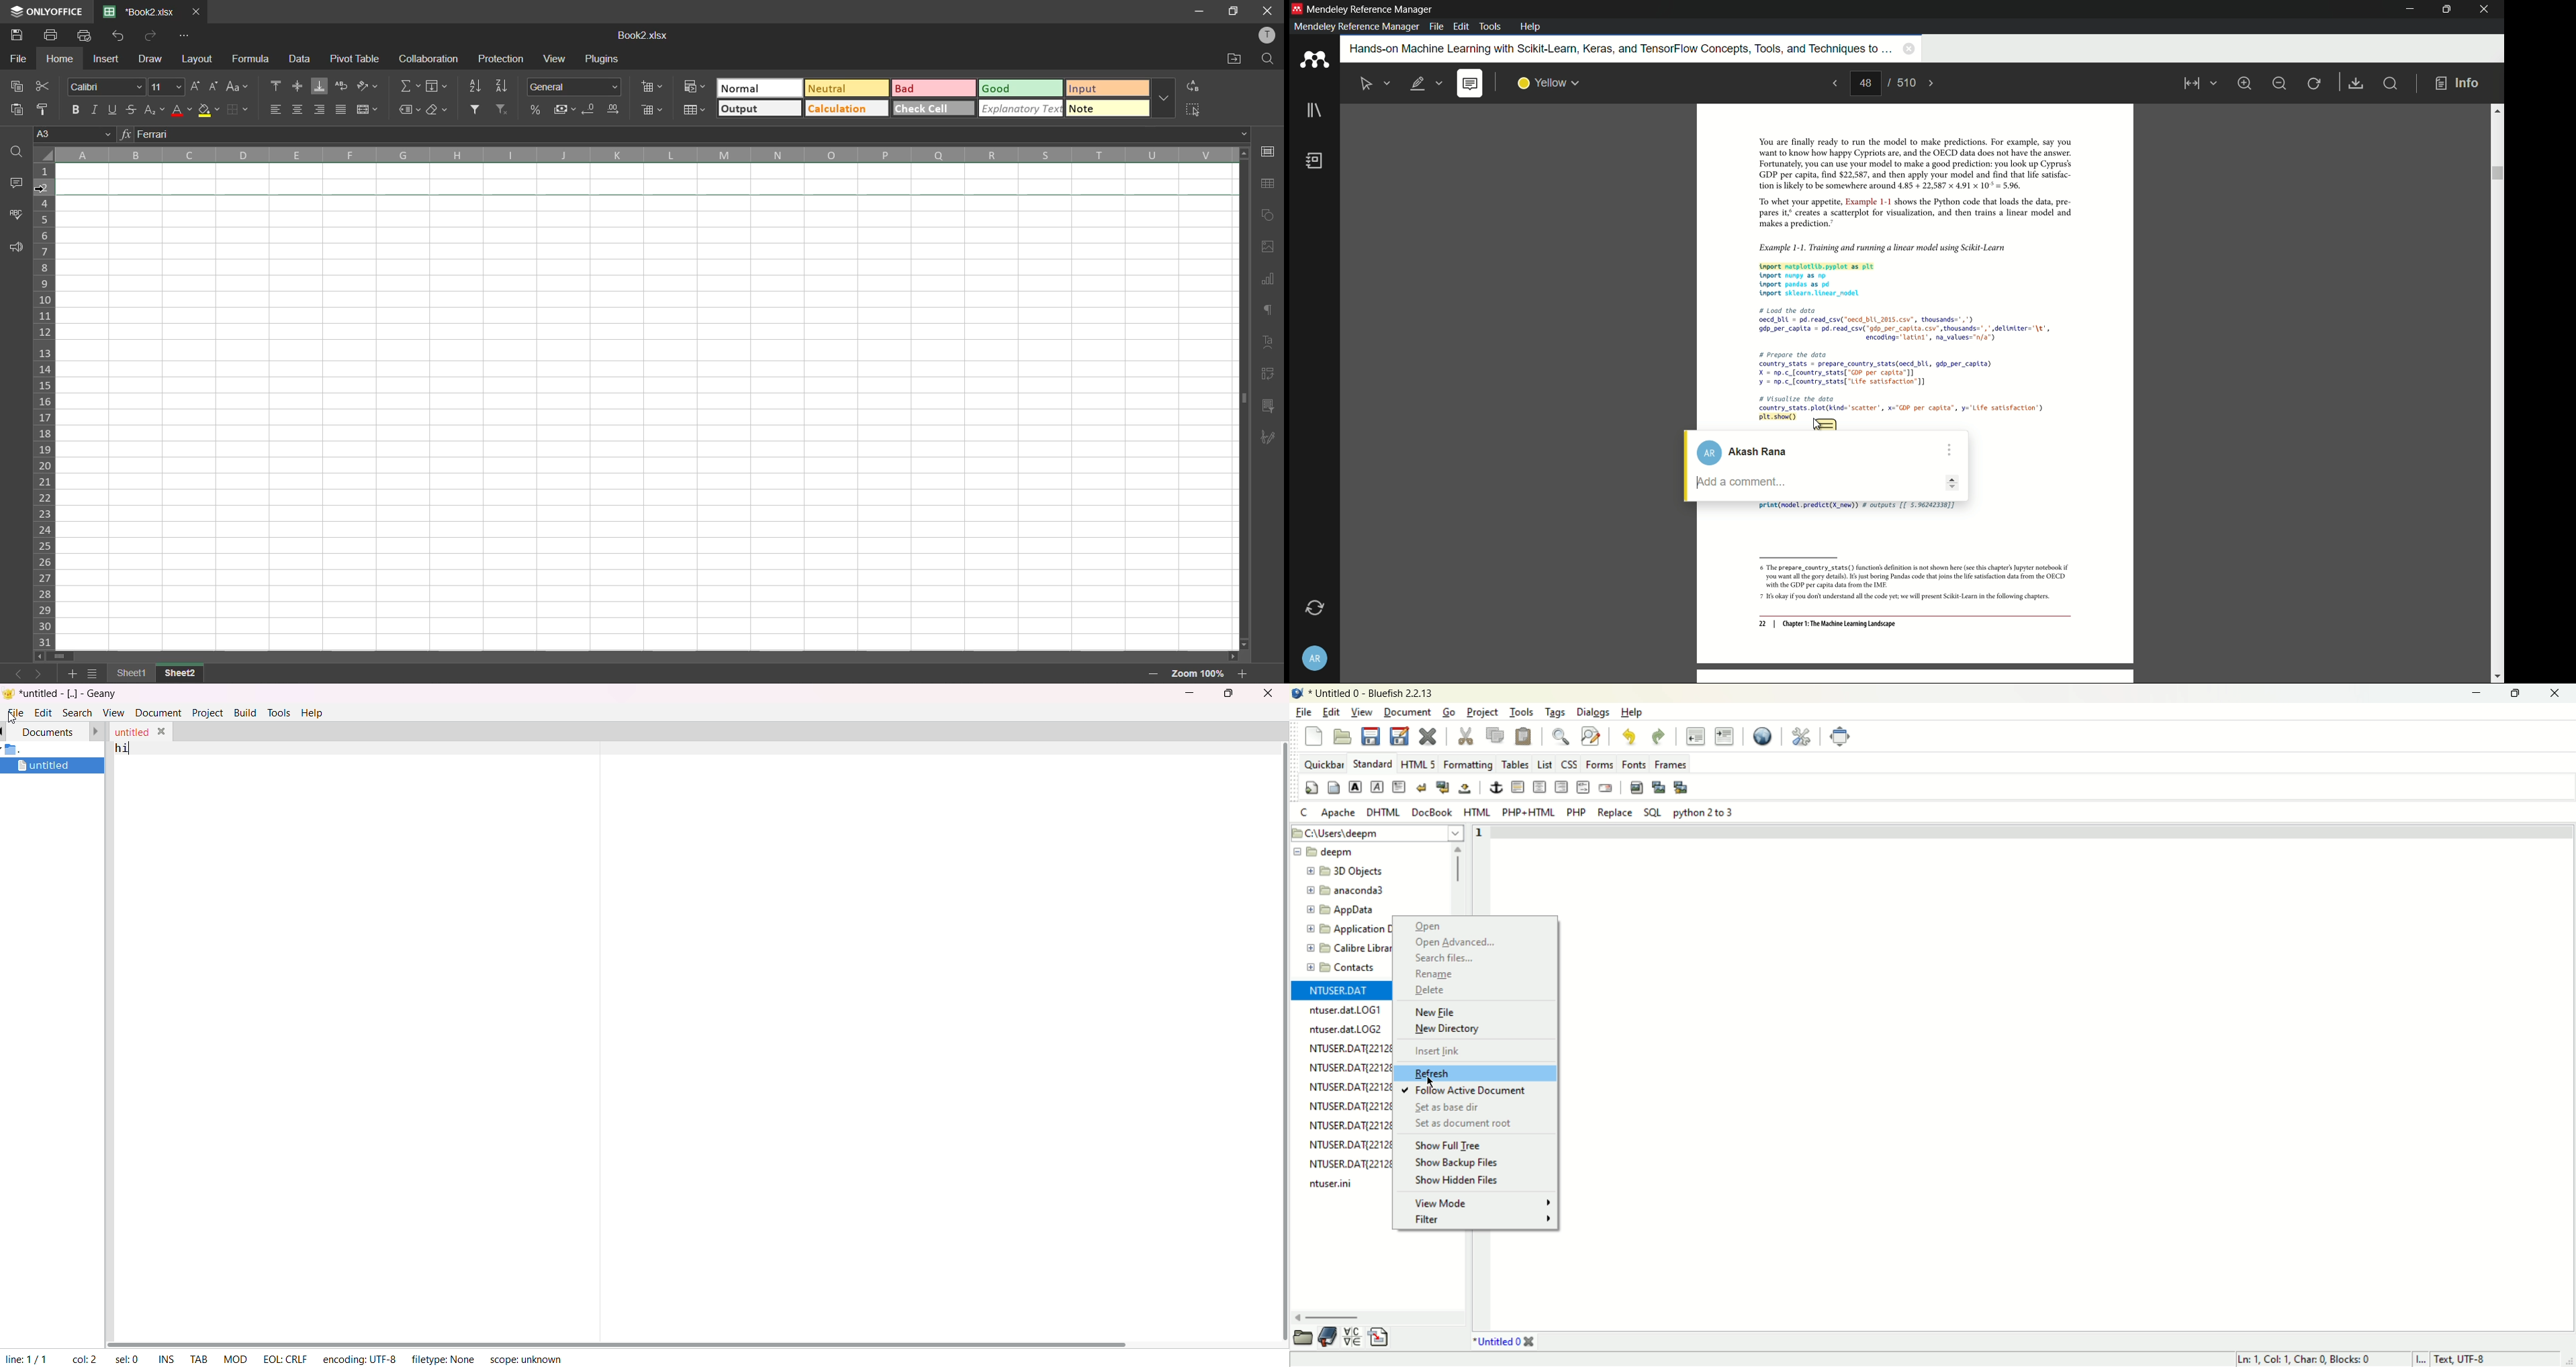  I want to click on maximize, so click(2522, 694).